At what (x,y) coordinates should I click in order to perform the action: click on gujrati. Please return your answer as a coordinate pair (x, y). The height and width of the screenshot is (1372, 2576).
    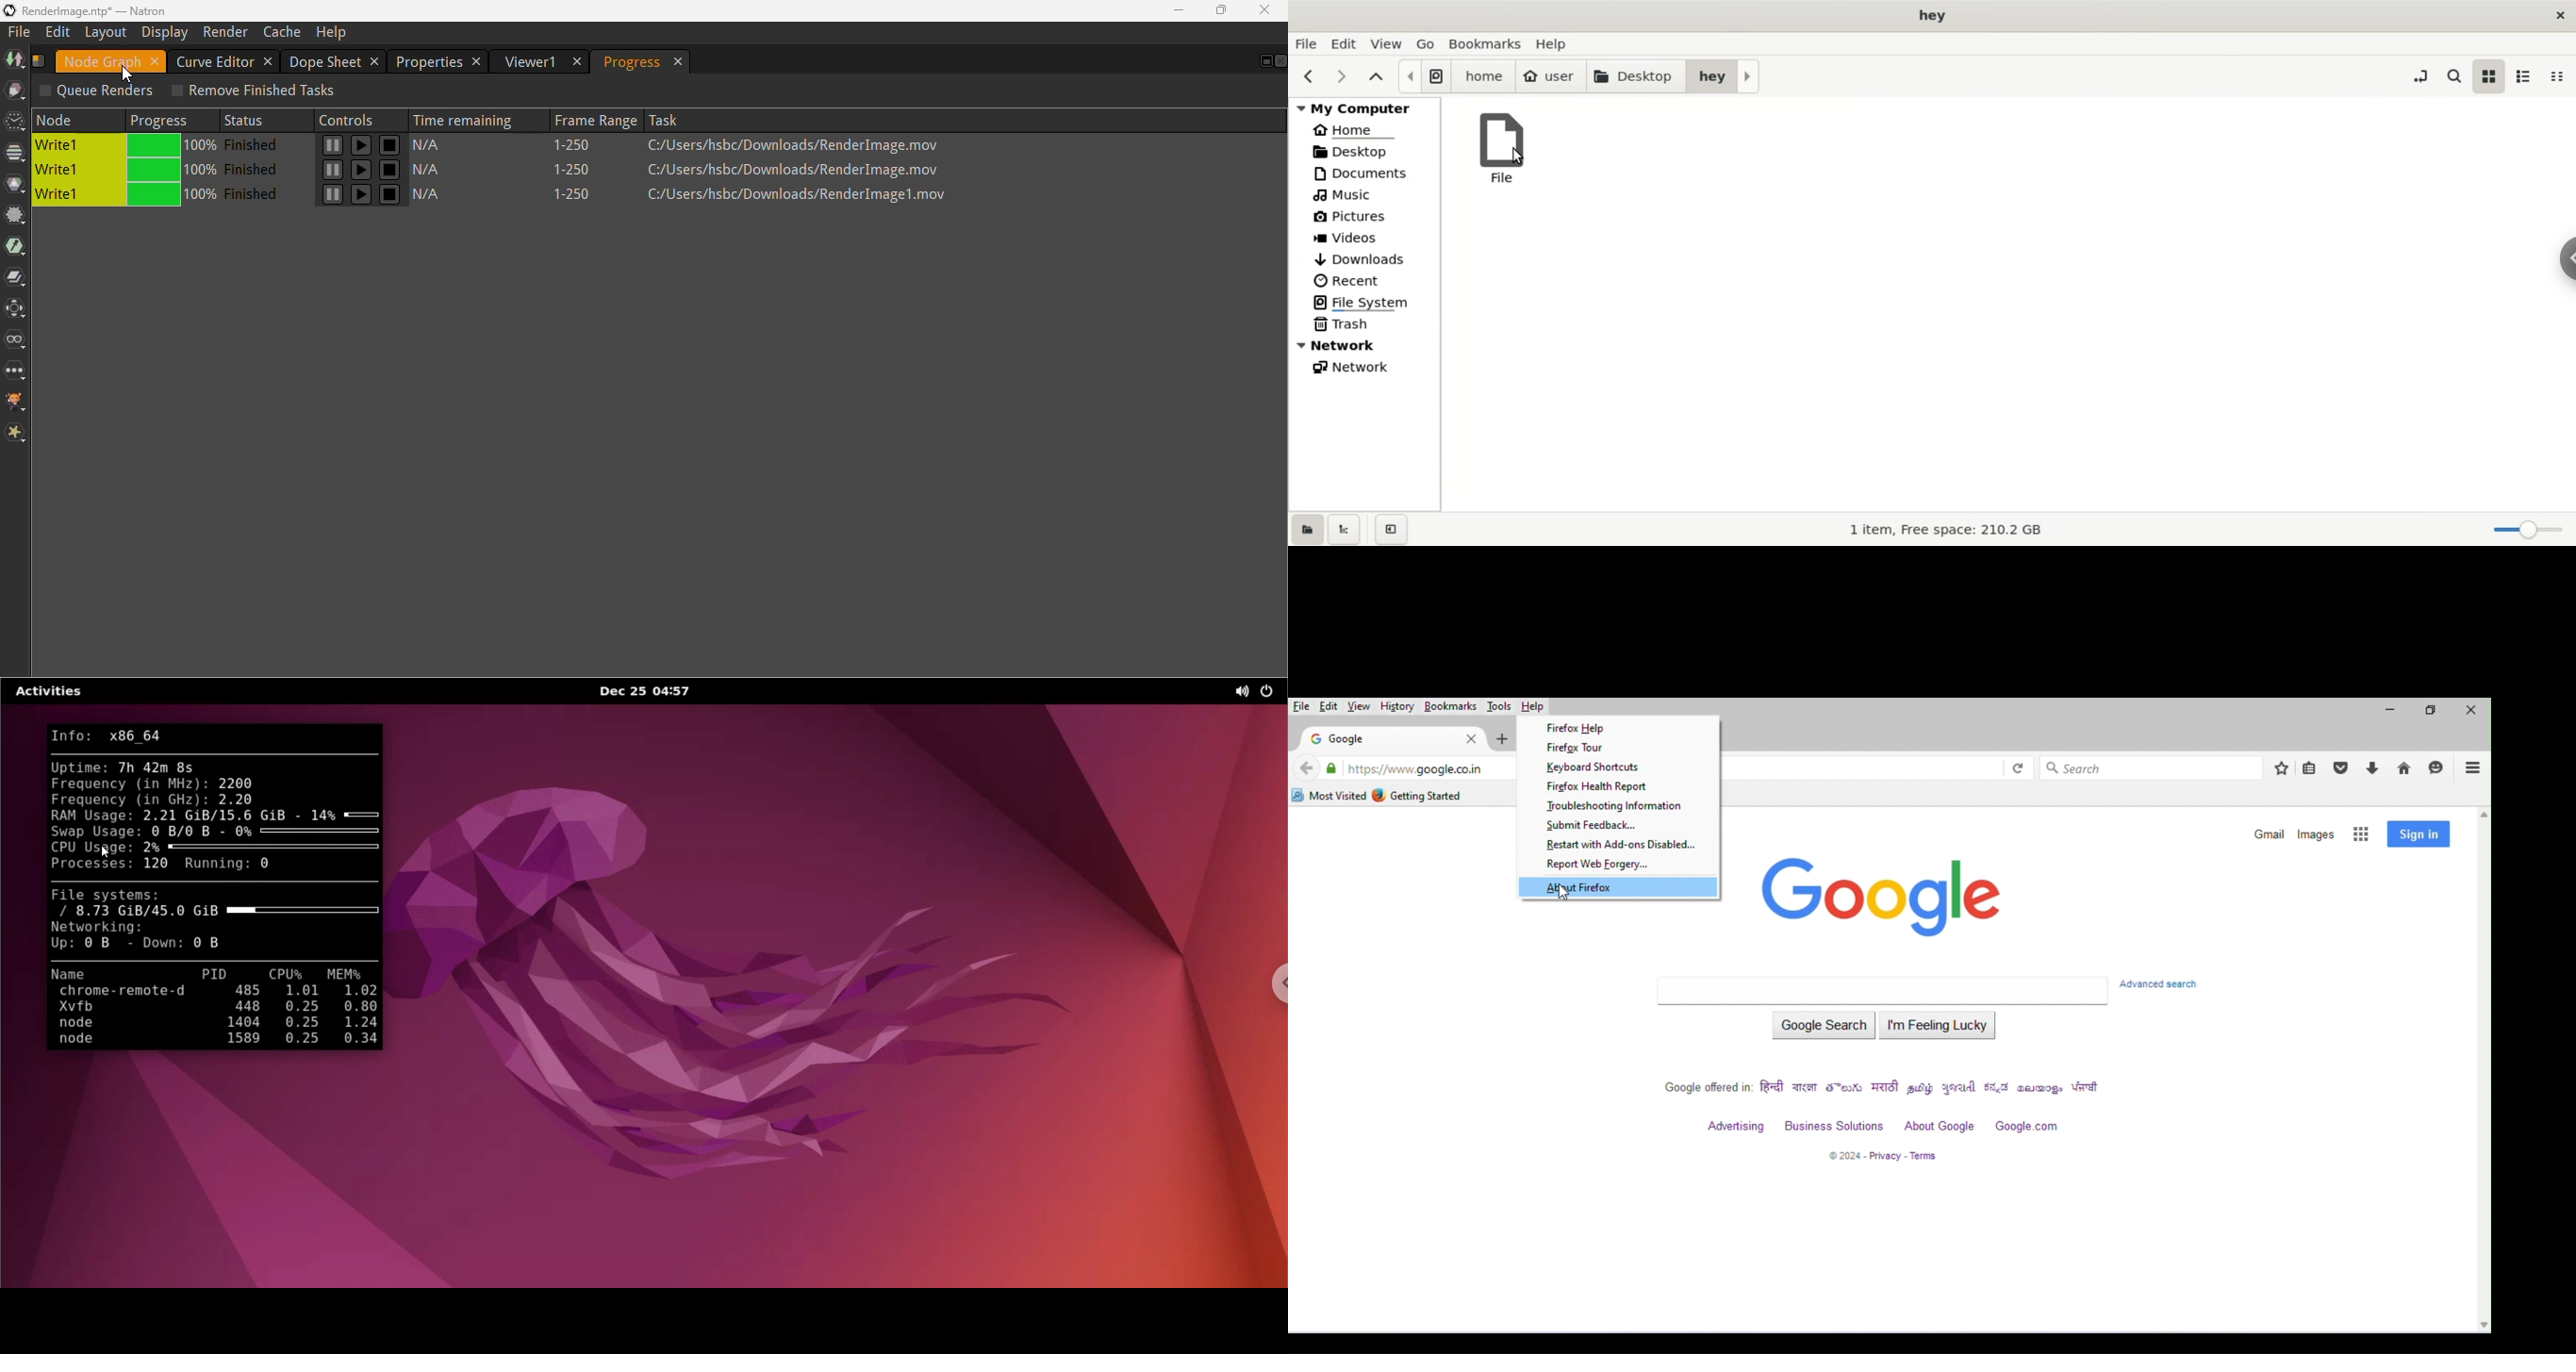
    Looking at the image, I should click on (1961, 1088).